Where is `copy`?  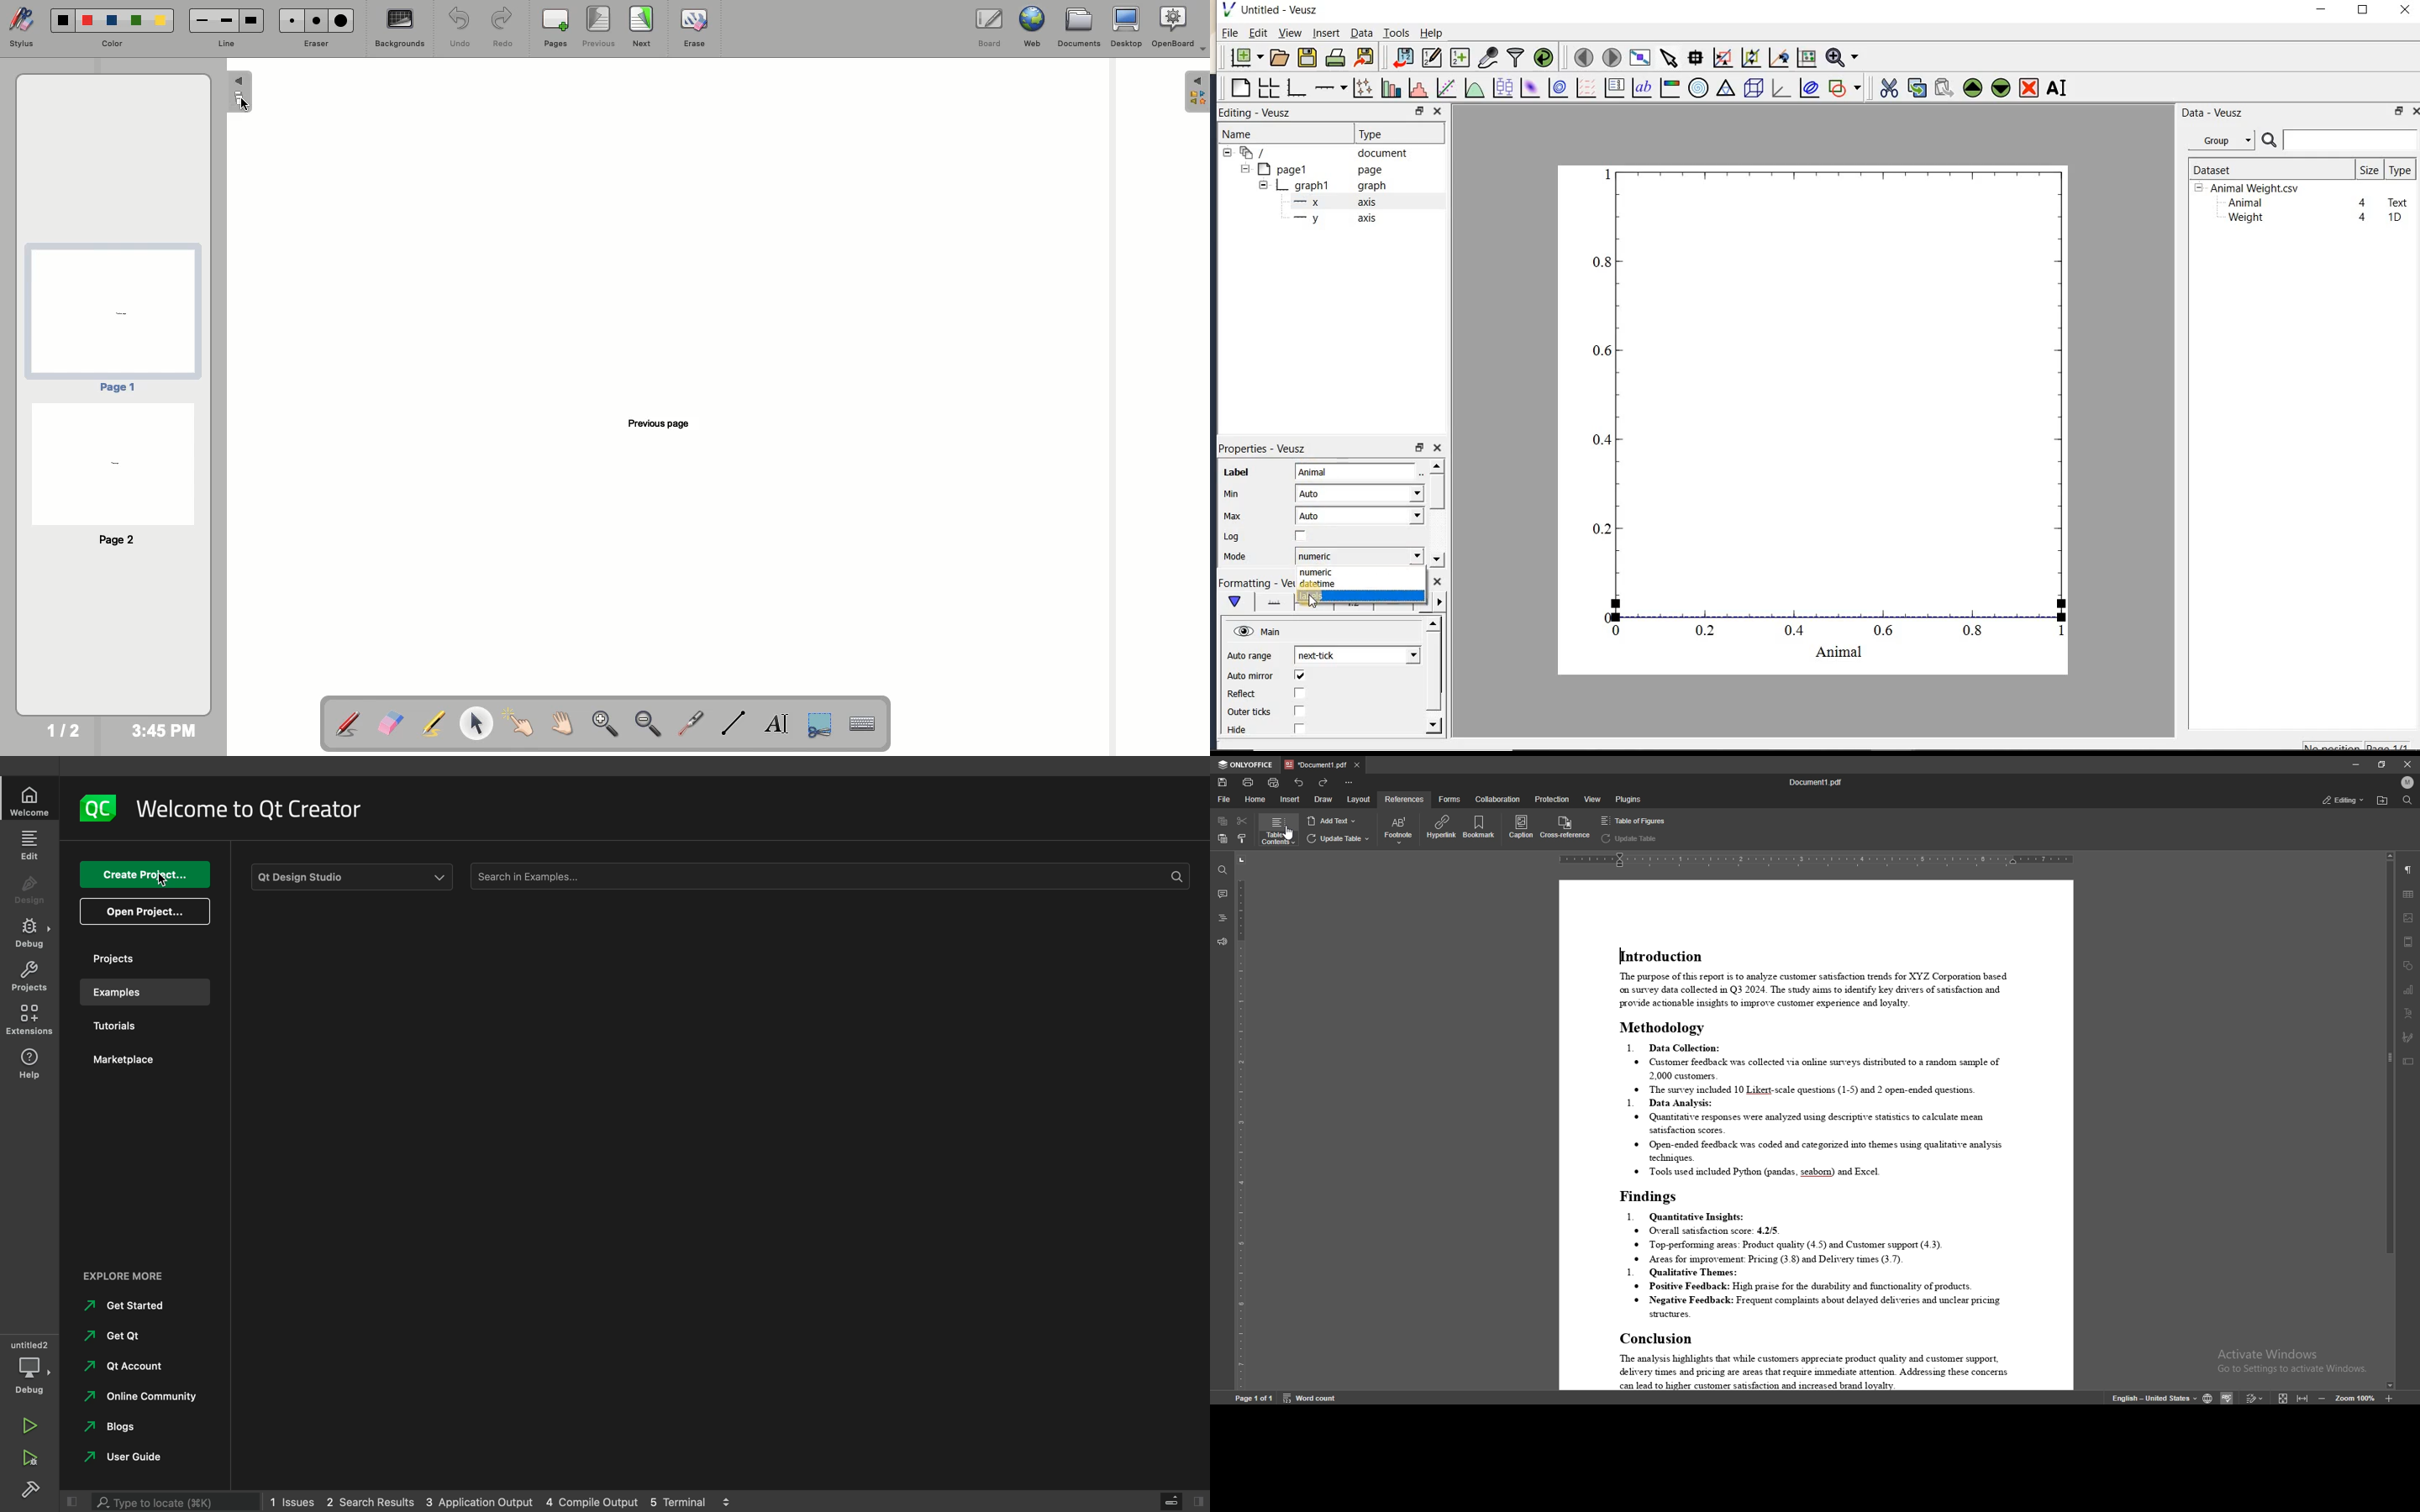
copy is located at coordinates (1224, 820).